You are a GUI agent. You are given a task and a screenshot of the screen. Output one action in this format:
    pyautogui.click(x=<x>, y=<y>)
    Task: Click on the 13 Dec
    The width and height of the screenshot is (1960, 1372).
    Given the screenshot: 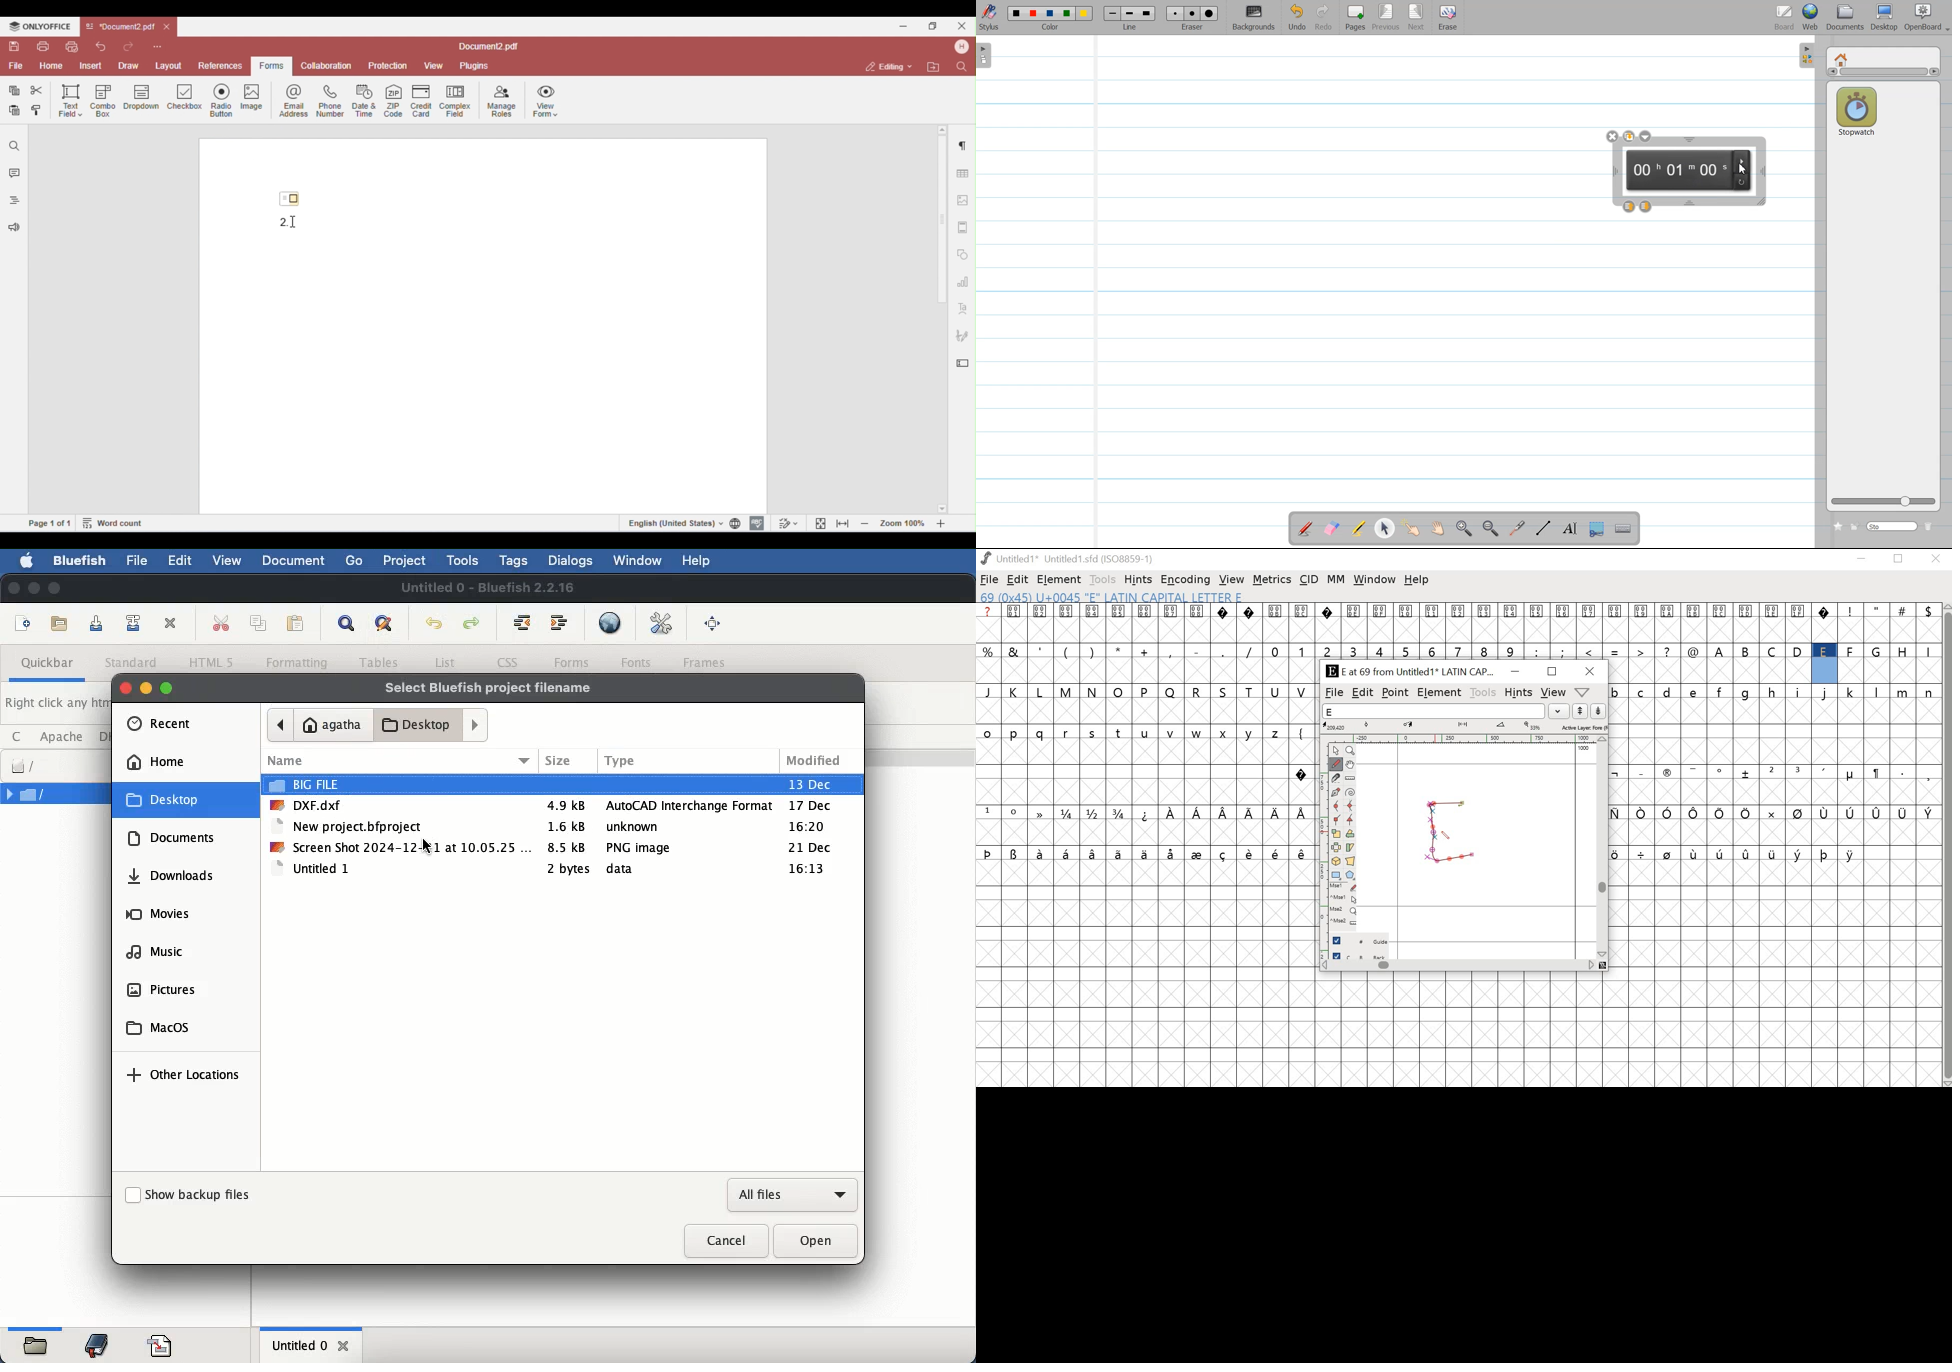 What is the action you would take?
    pyautogui.click(x=809, y=784)
    